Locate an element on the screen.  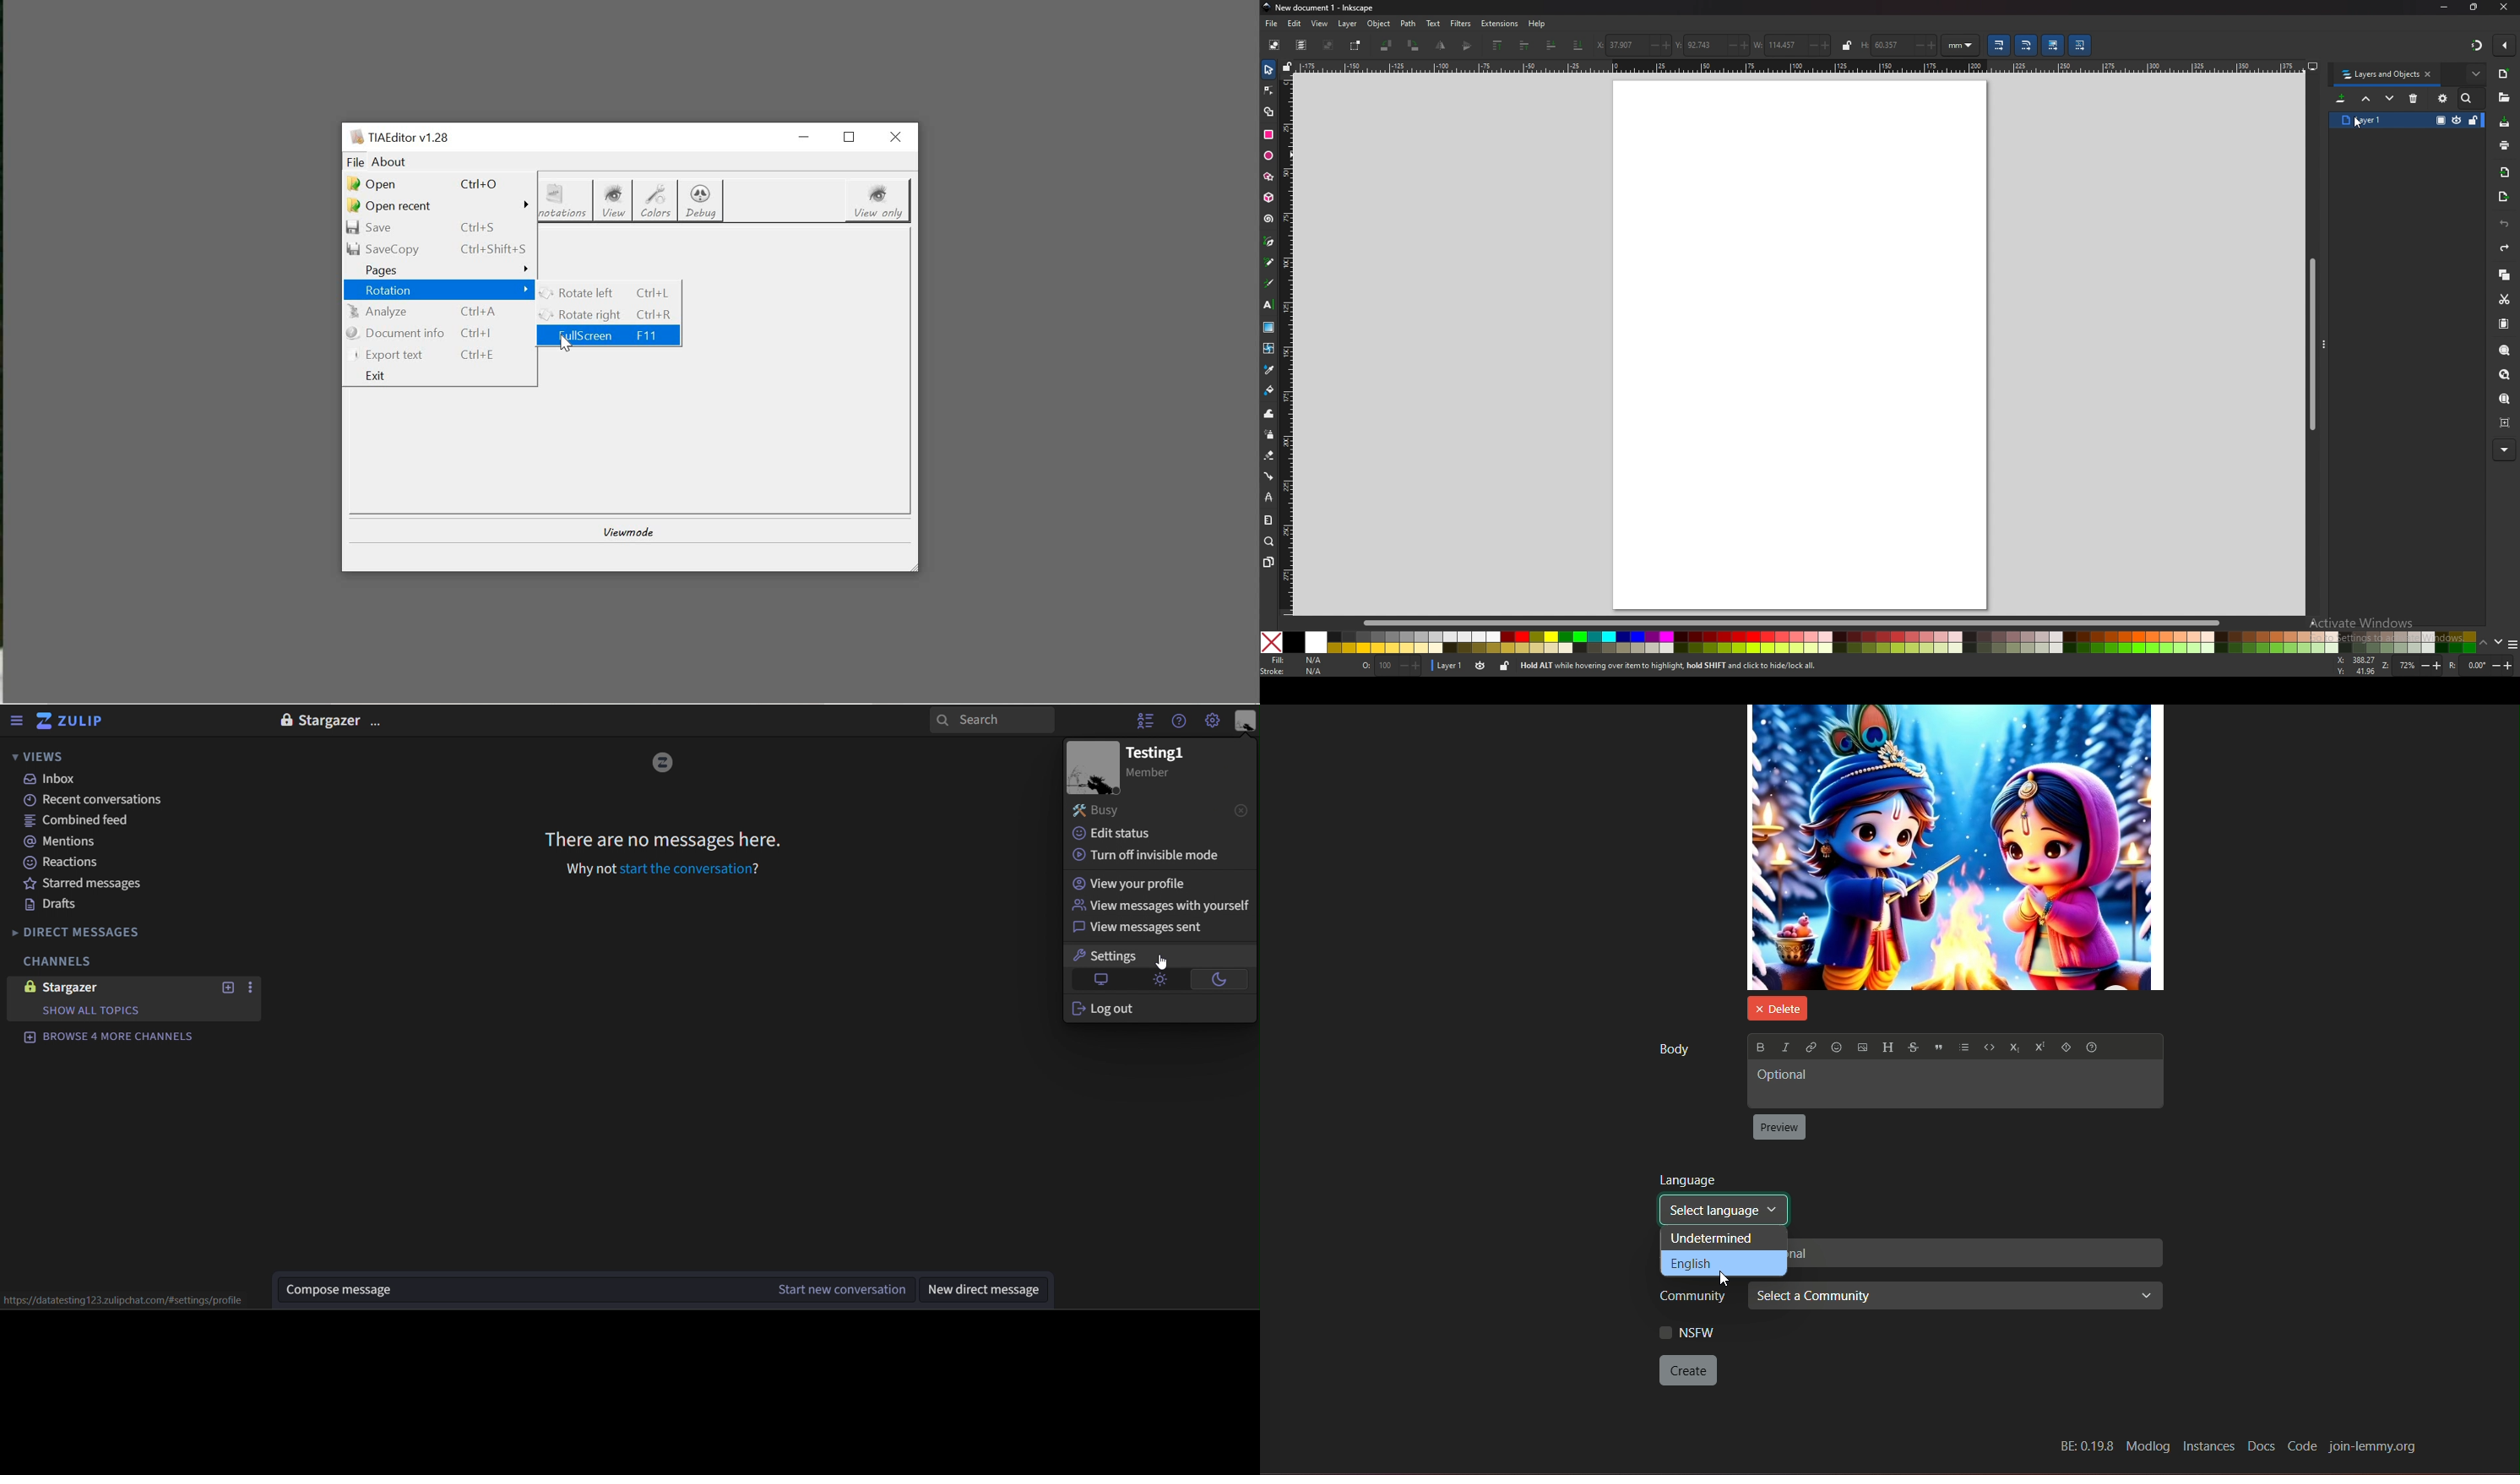
settings is located at coordinates (1151, 955).